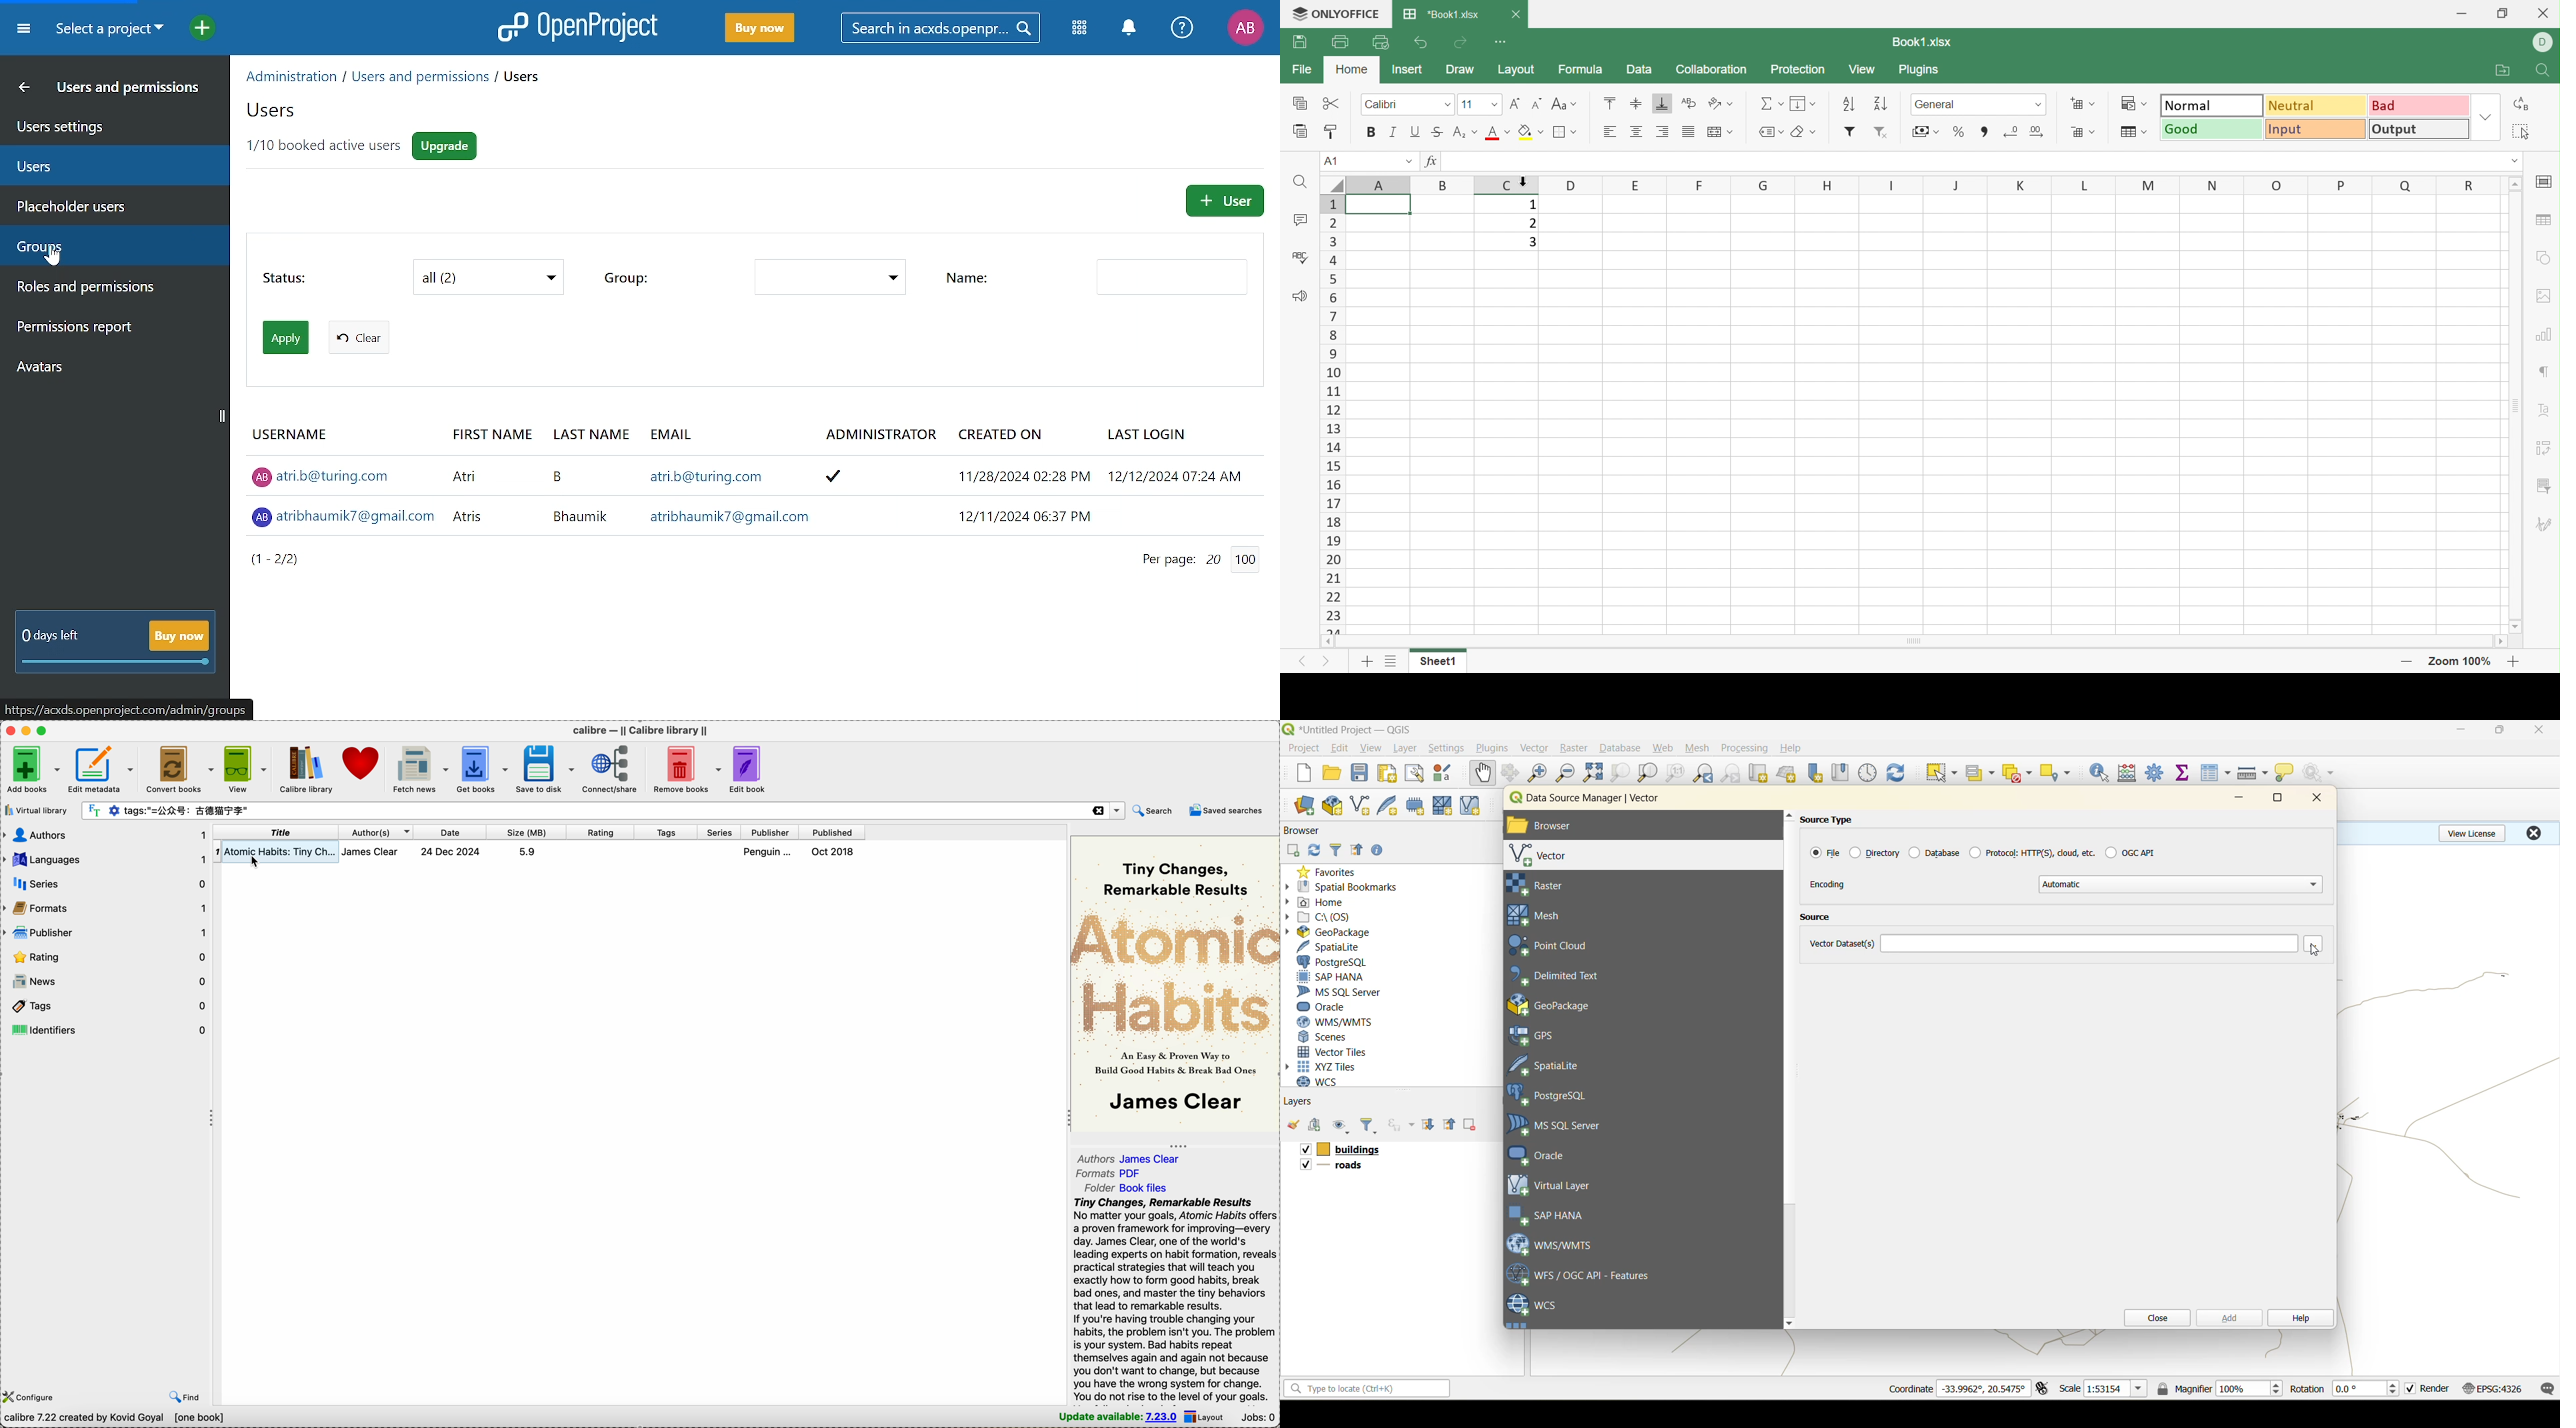 This screenshot has height=1428, width=2576. What do you see at coordinates (1363, 773) in the screenshot?
I see `save` at bounding box center [1363, 773].